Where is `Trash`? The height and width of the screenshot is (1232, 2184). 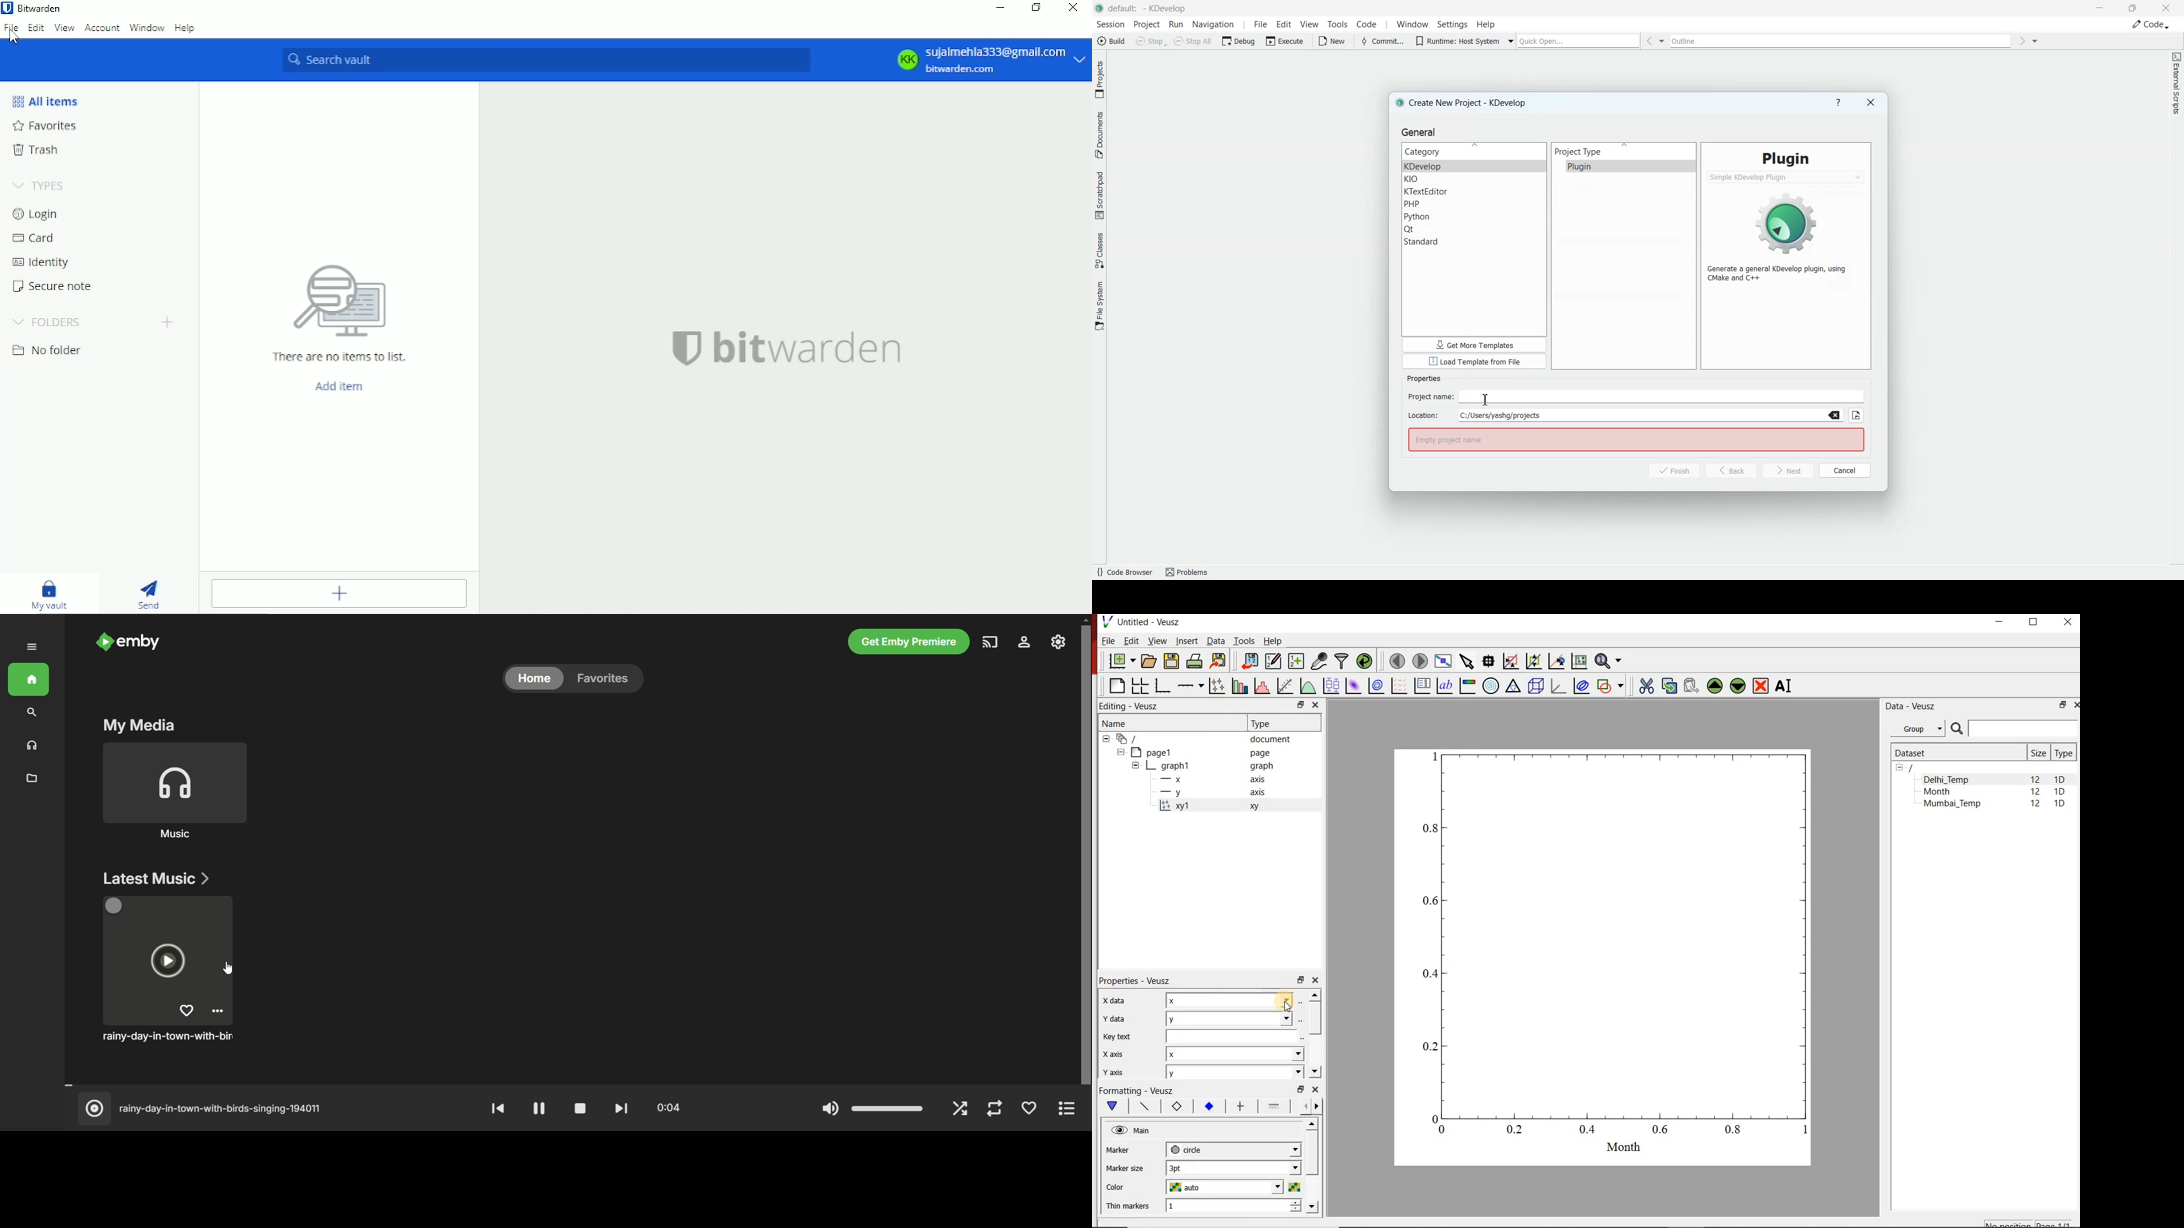 Trash is located at coordinates (36, 150).